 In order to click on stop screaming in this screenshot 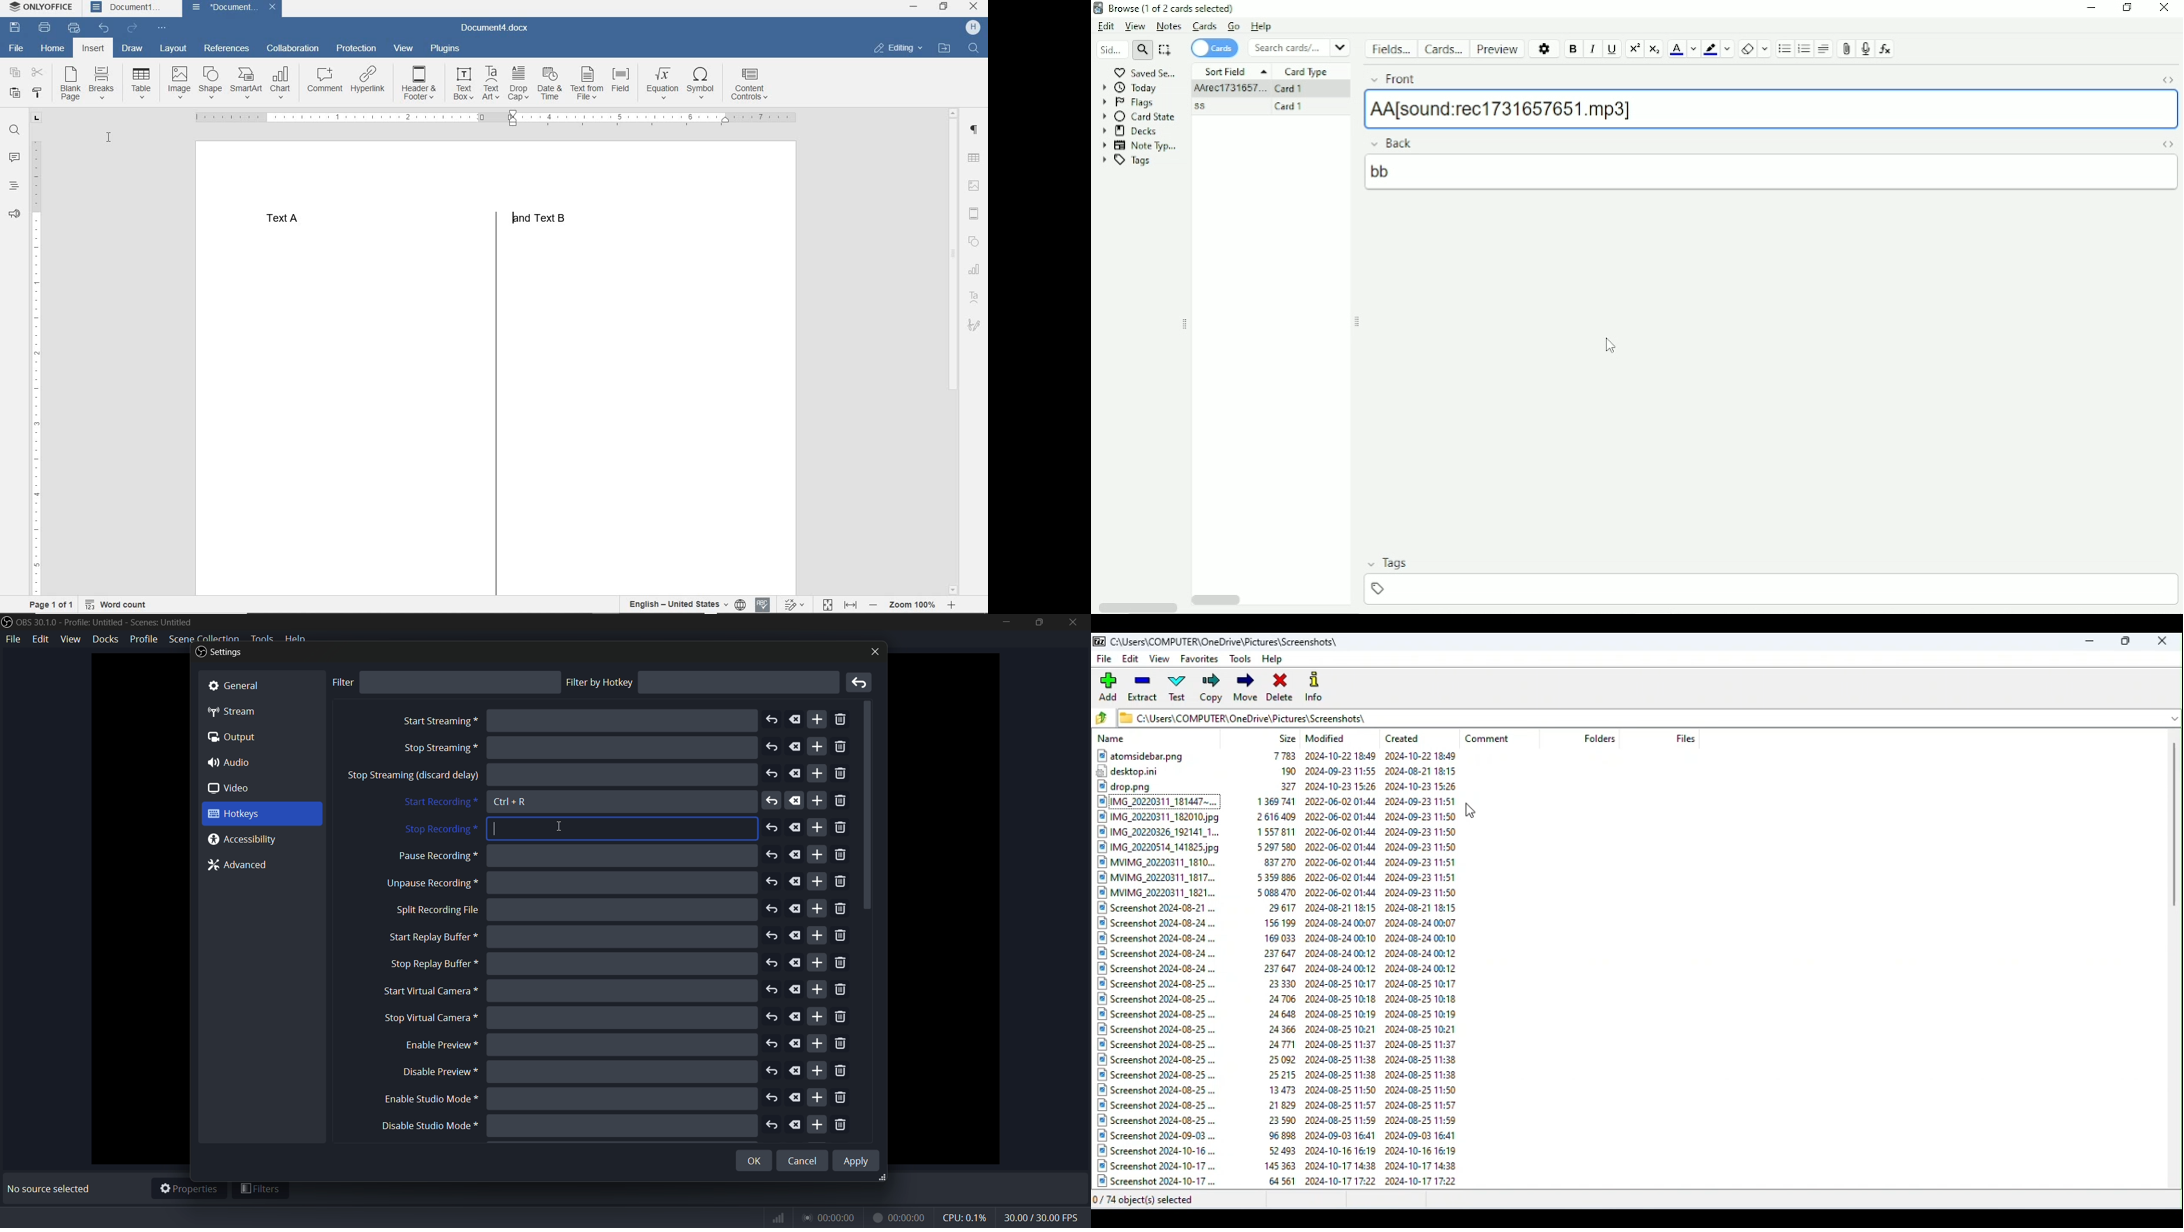, I will do `click(438, 749)`.